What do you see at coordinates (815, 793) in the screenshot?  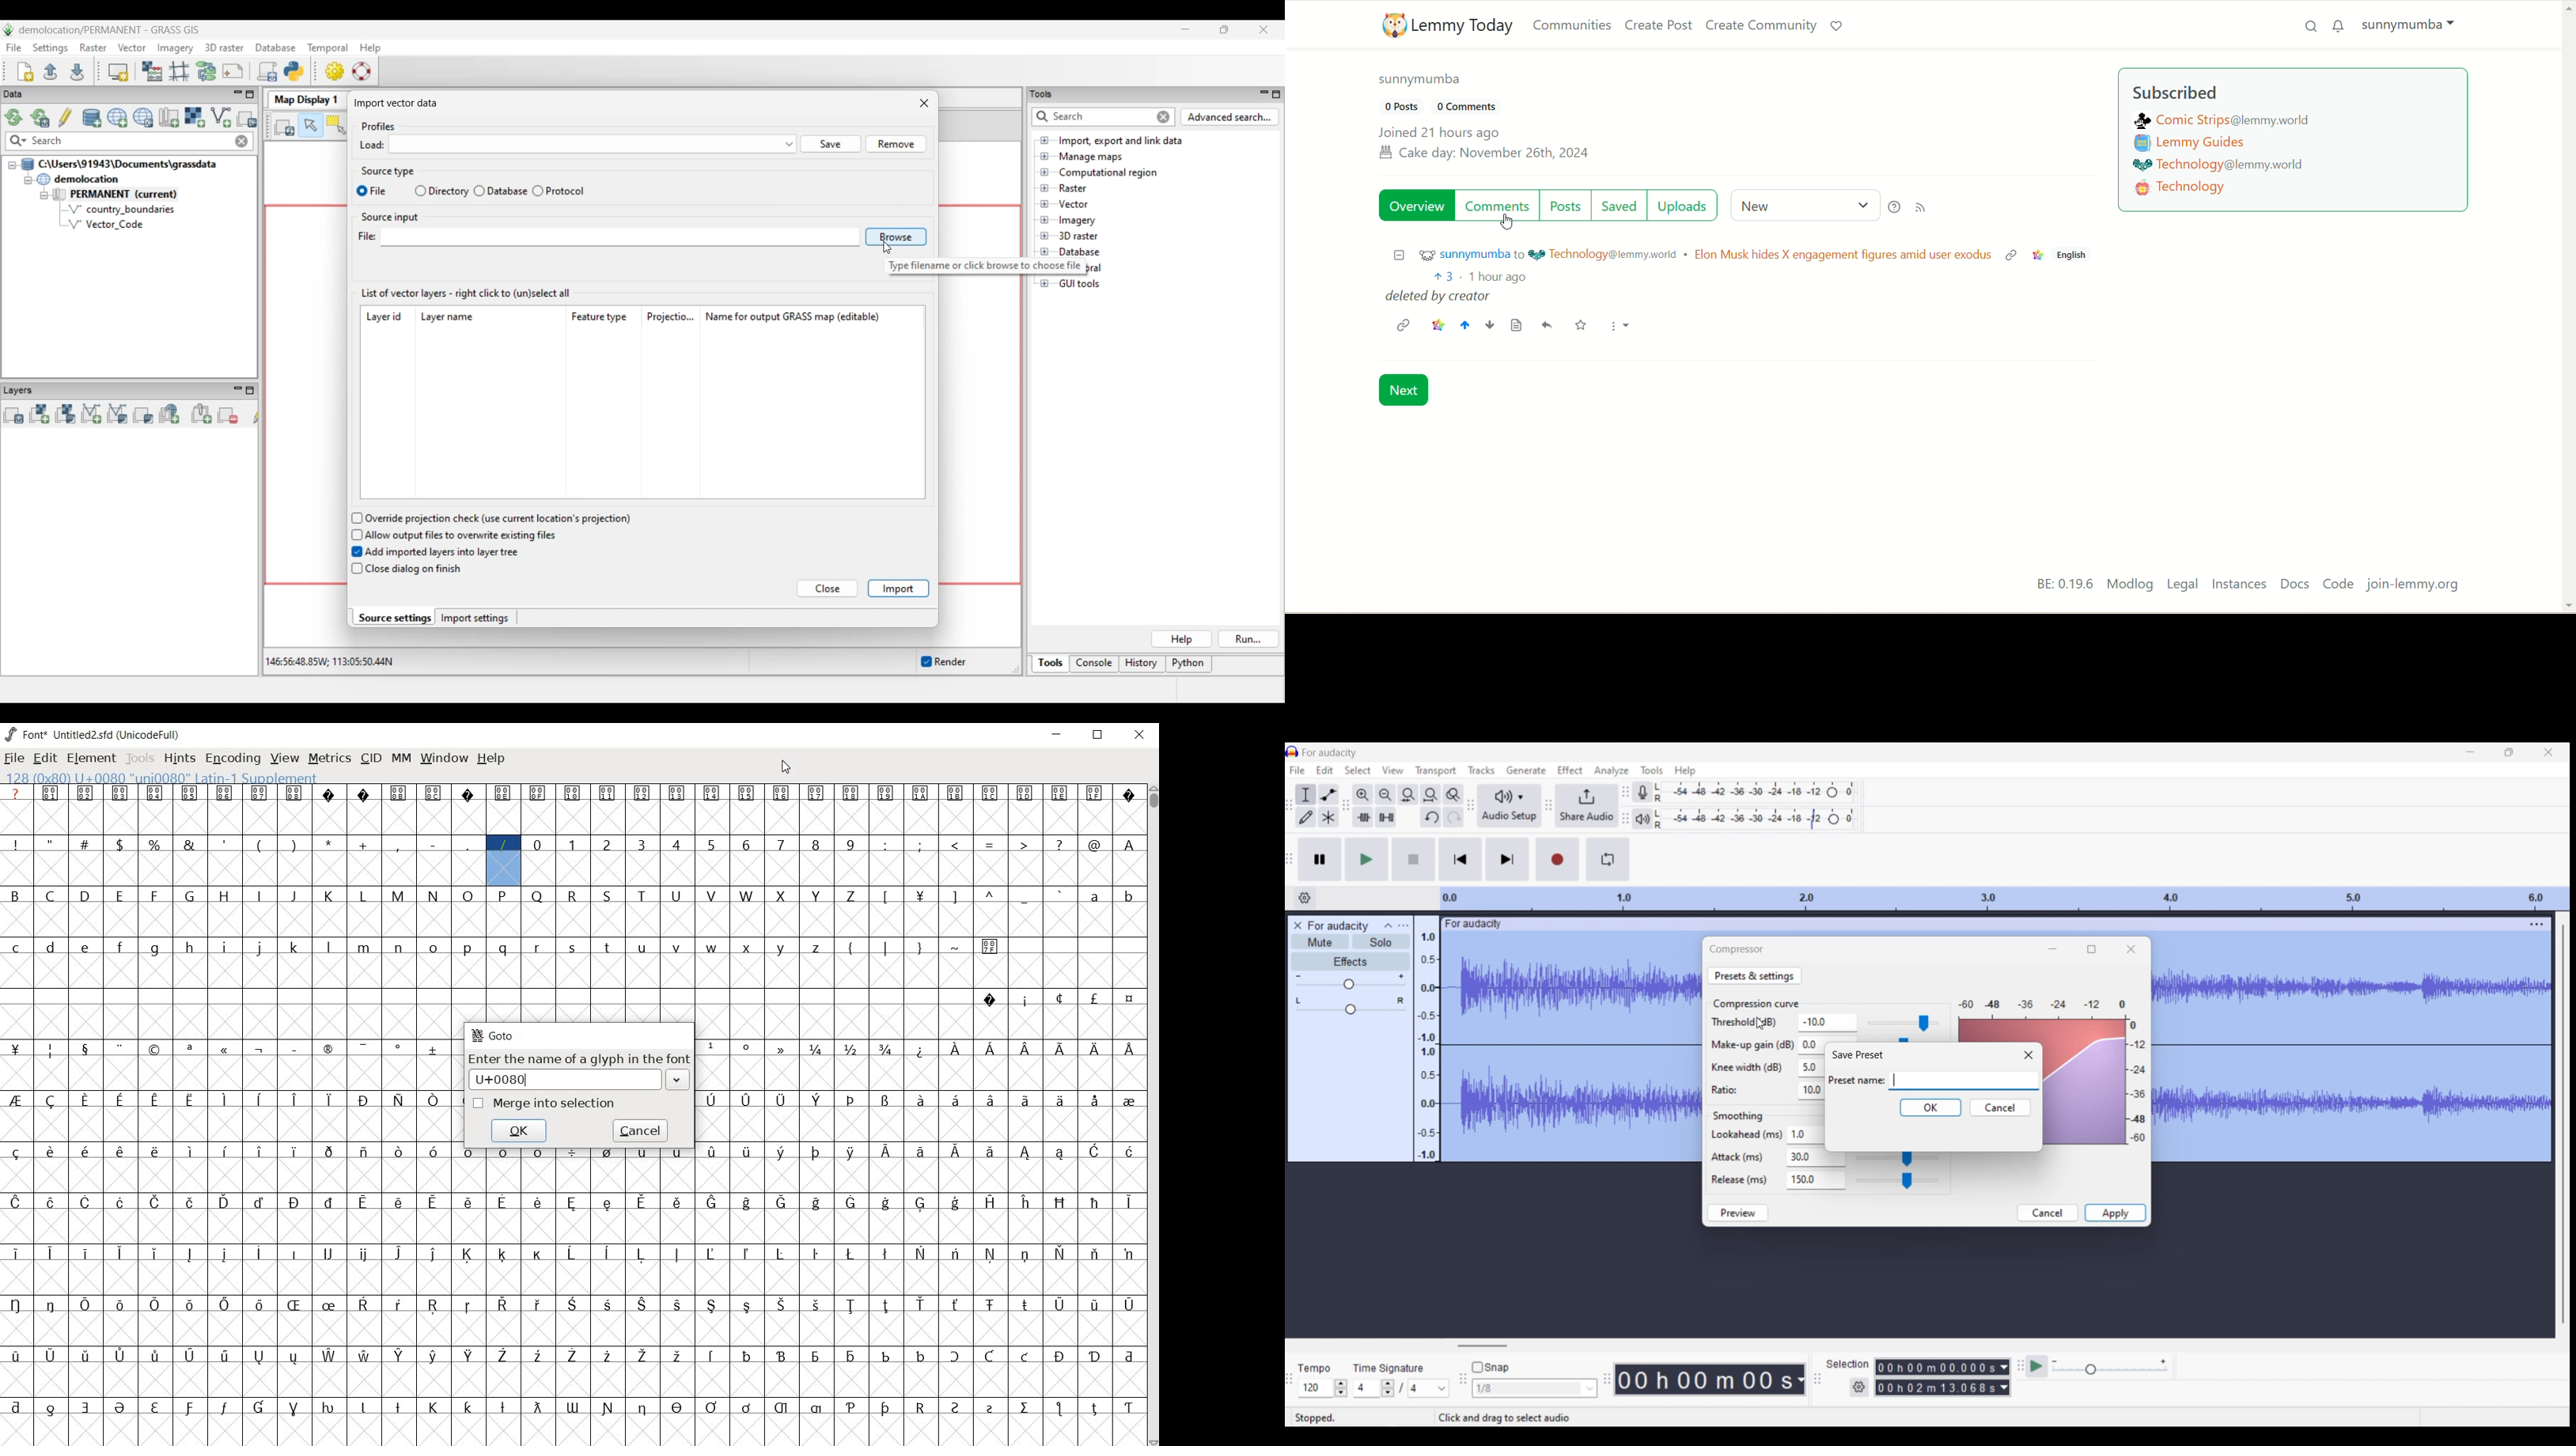 I see `glyph` at bounding box center [815, 793].